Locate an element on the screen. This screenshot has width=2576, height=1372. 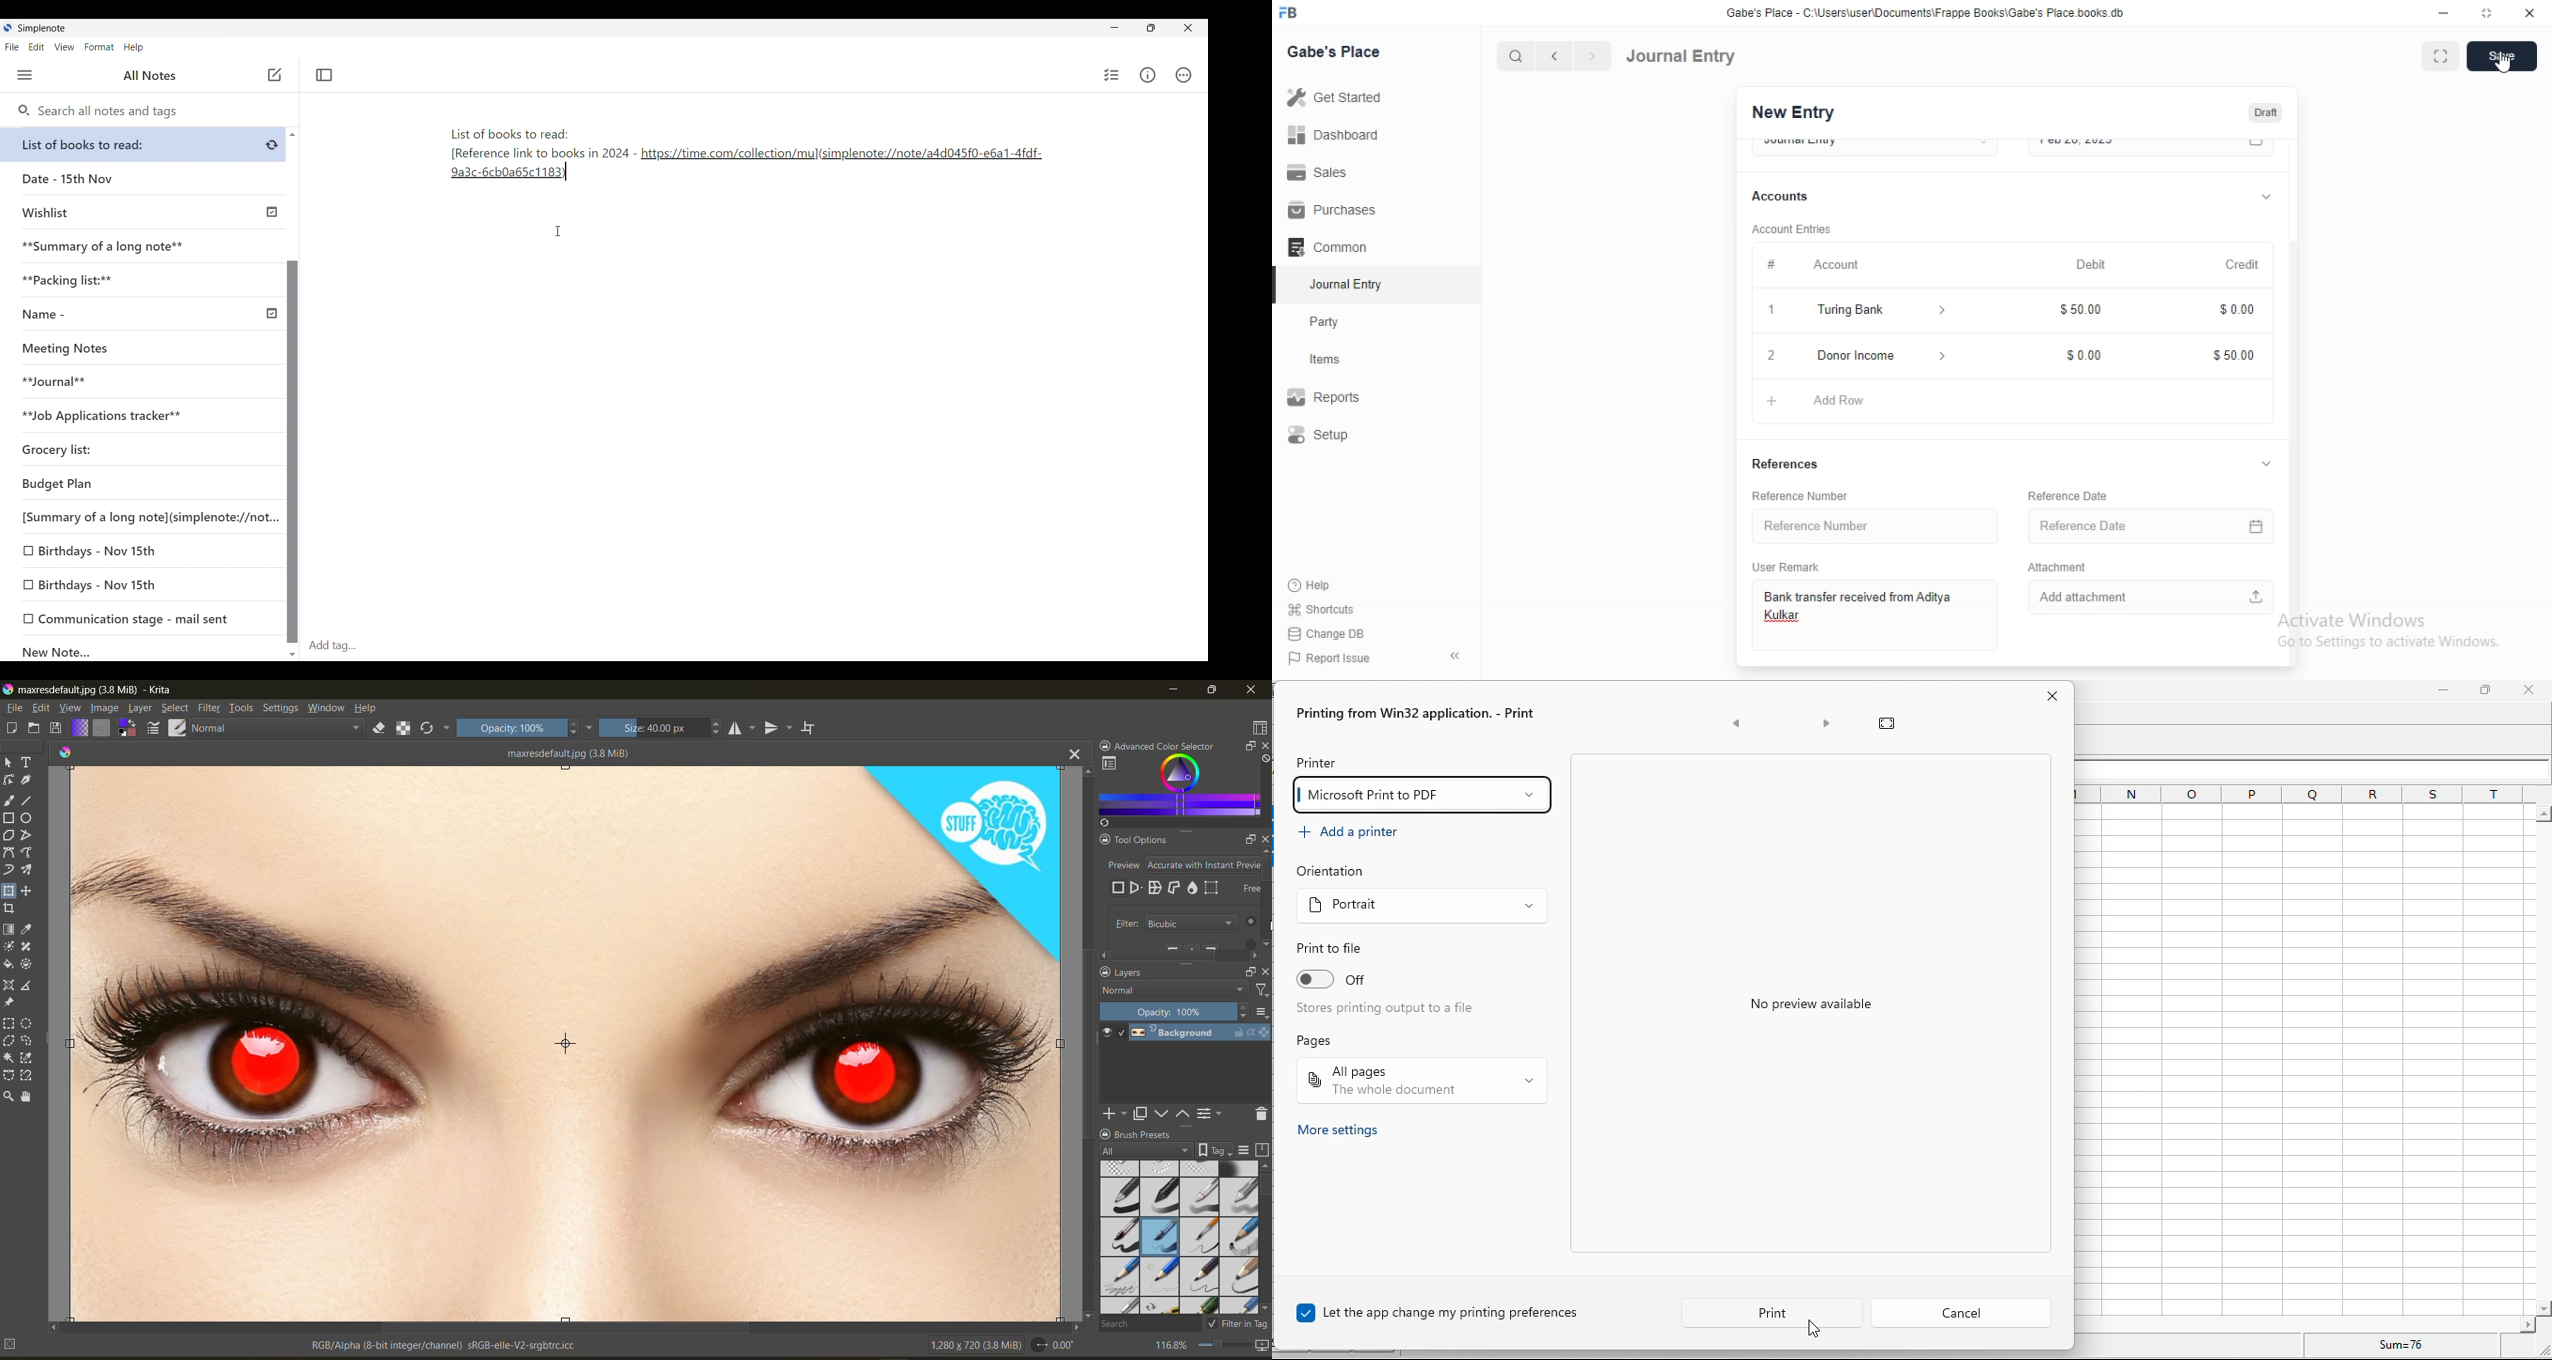
Menu is located at coordinates (25, 76).